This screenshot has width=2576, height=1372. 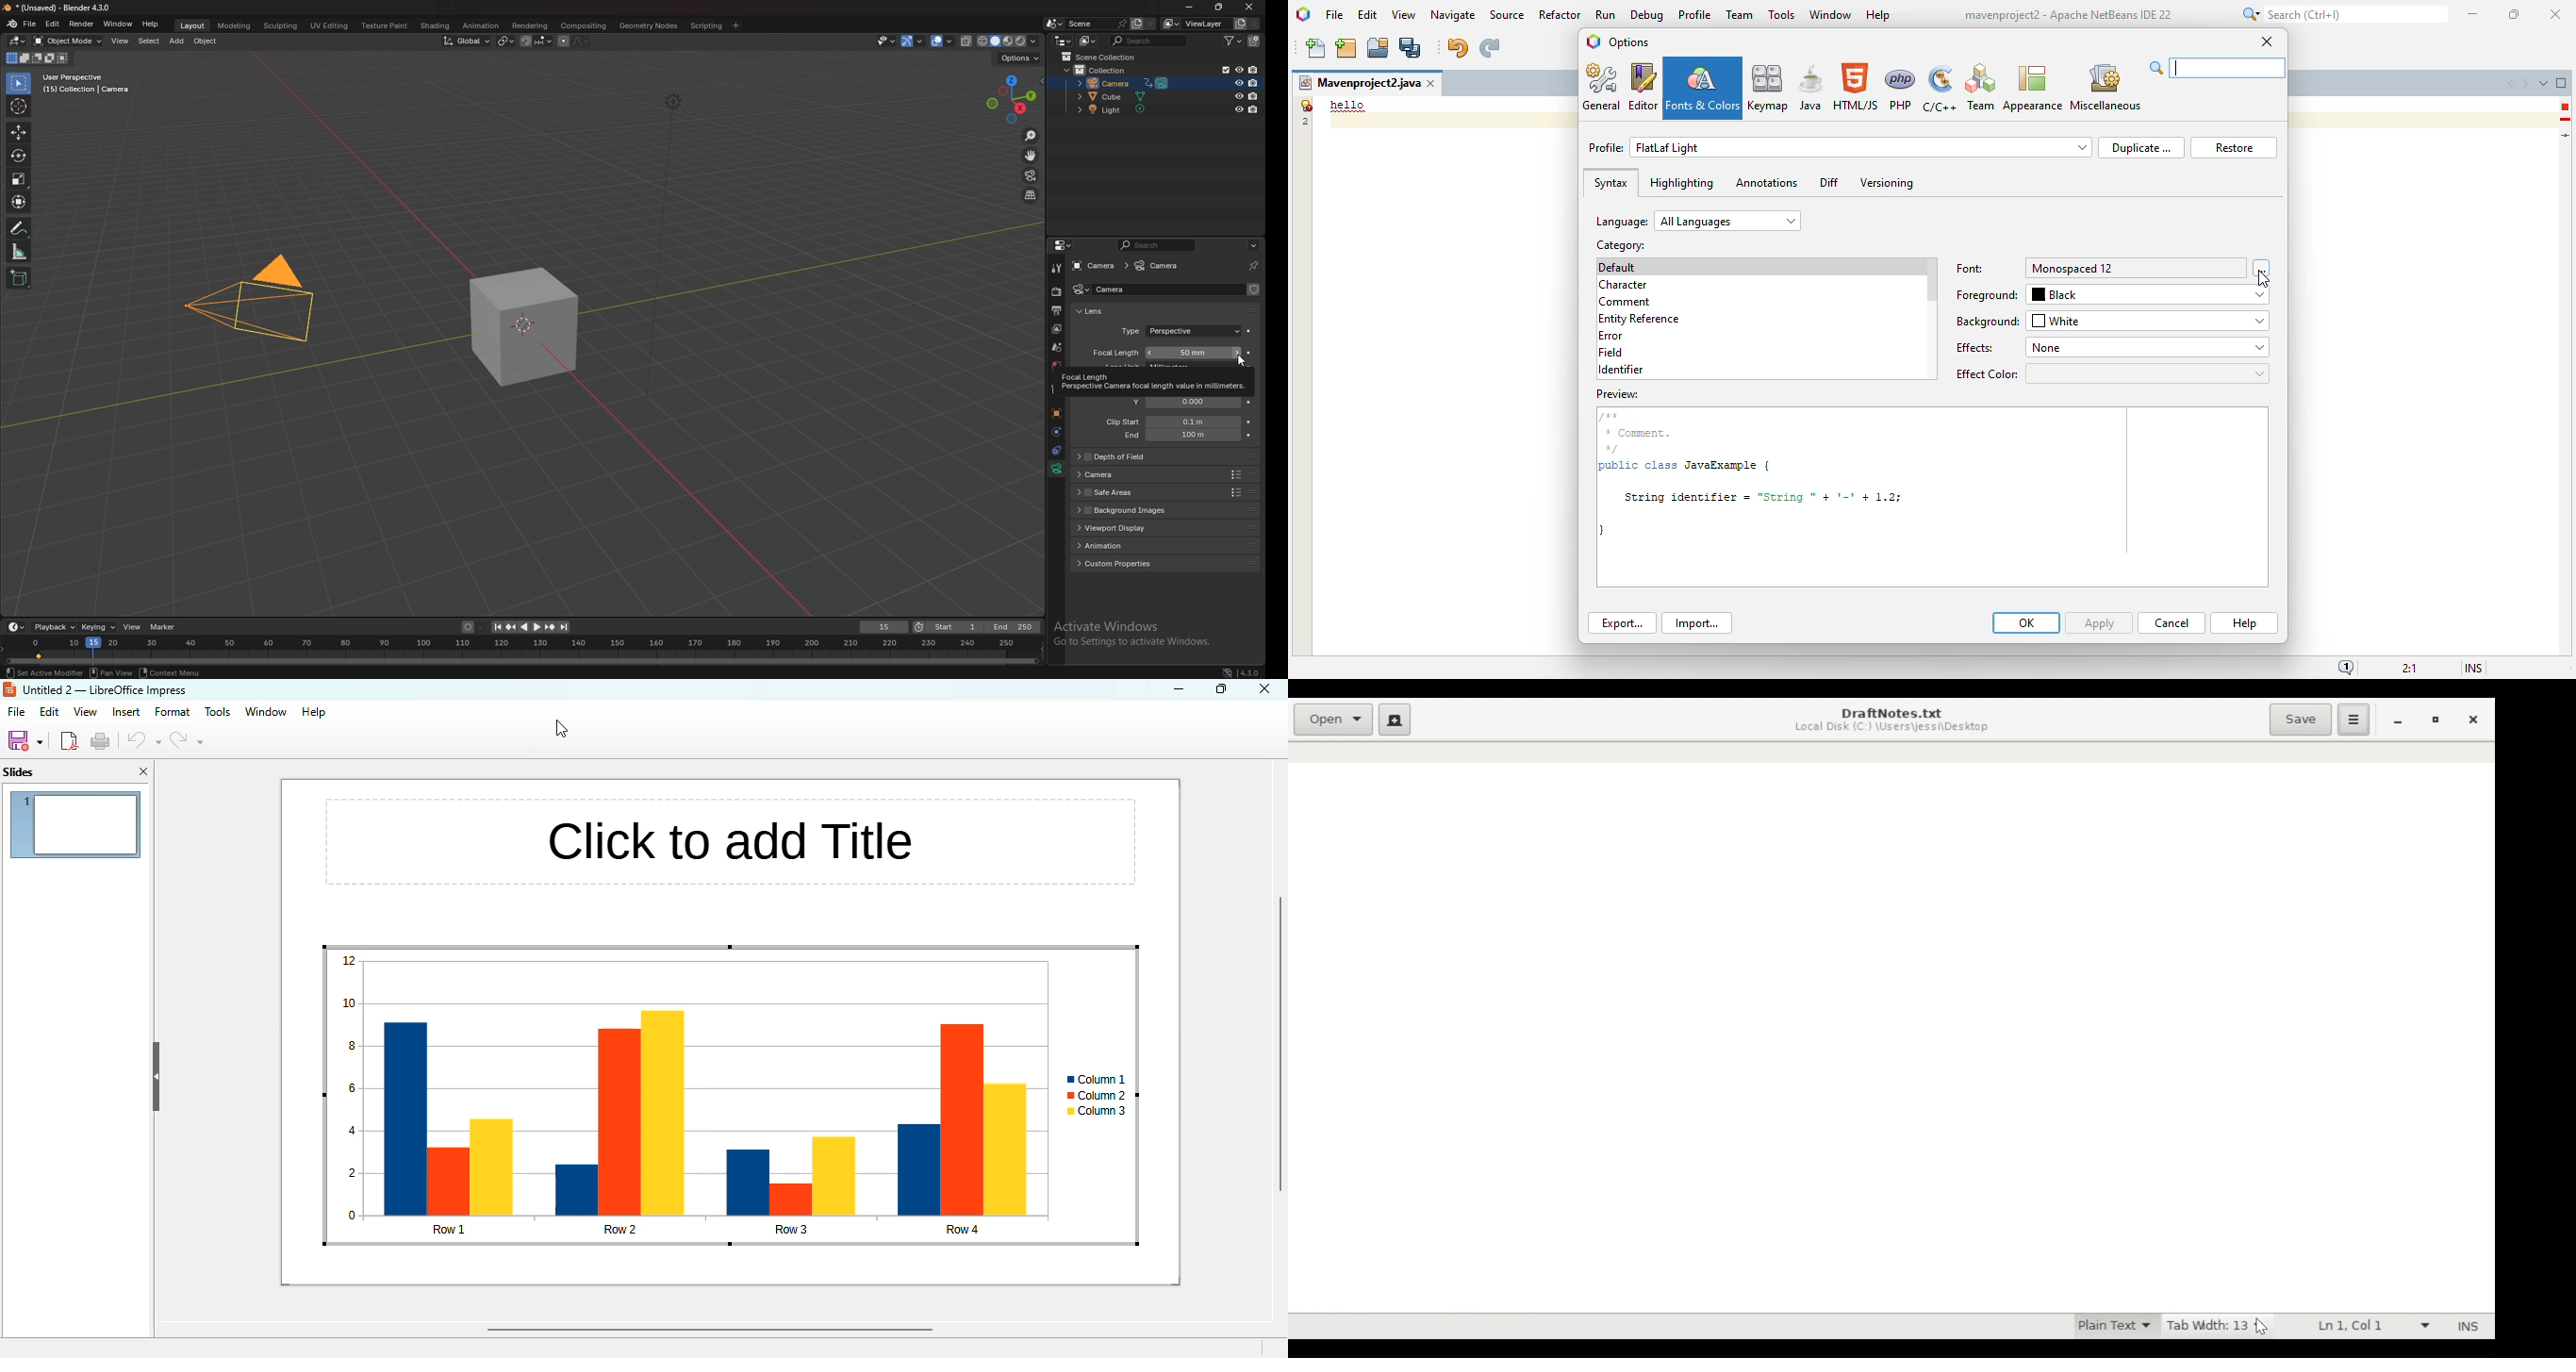 I want to click on resize, so click(x=1220, y=9).